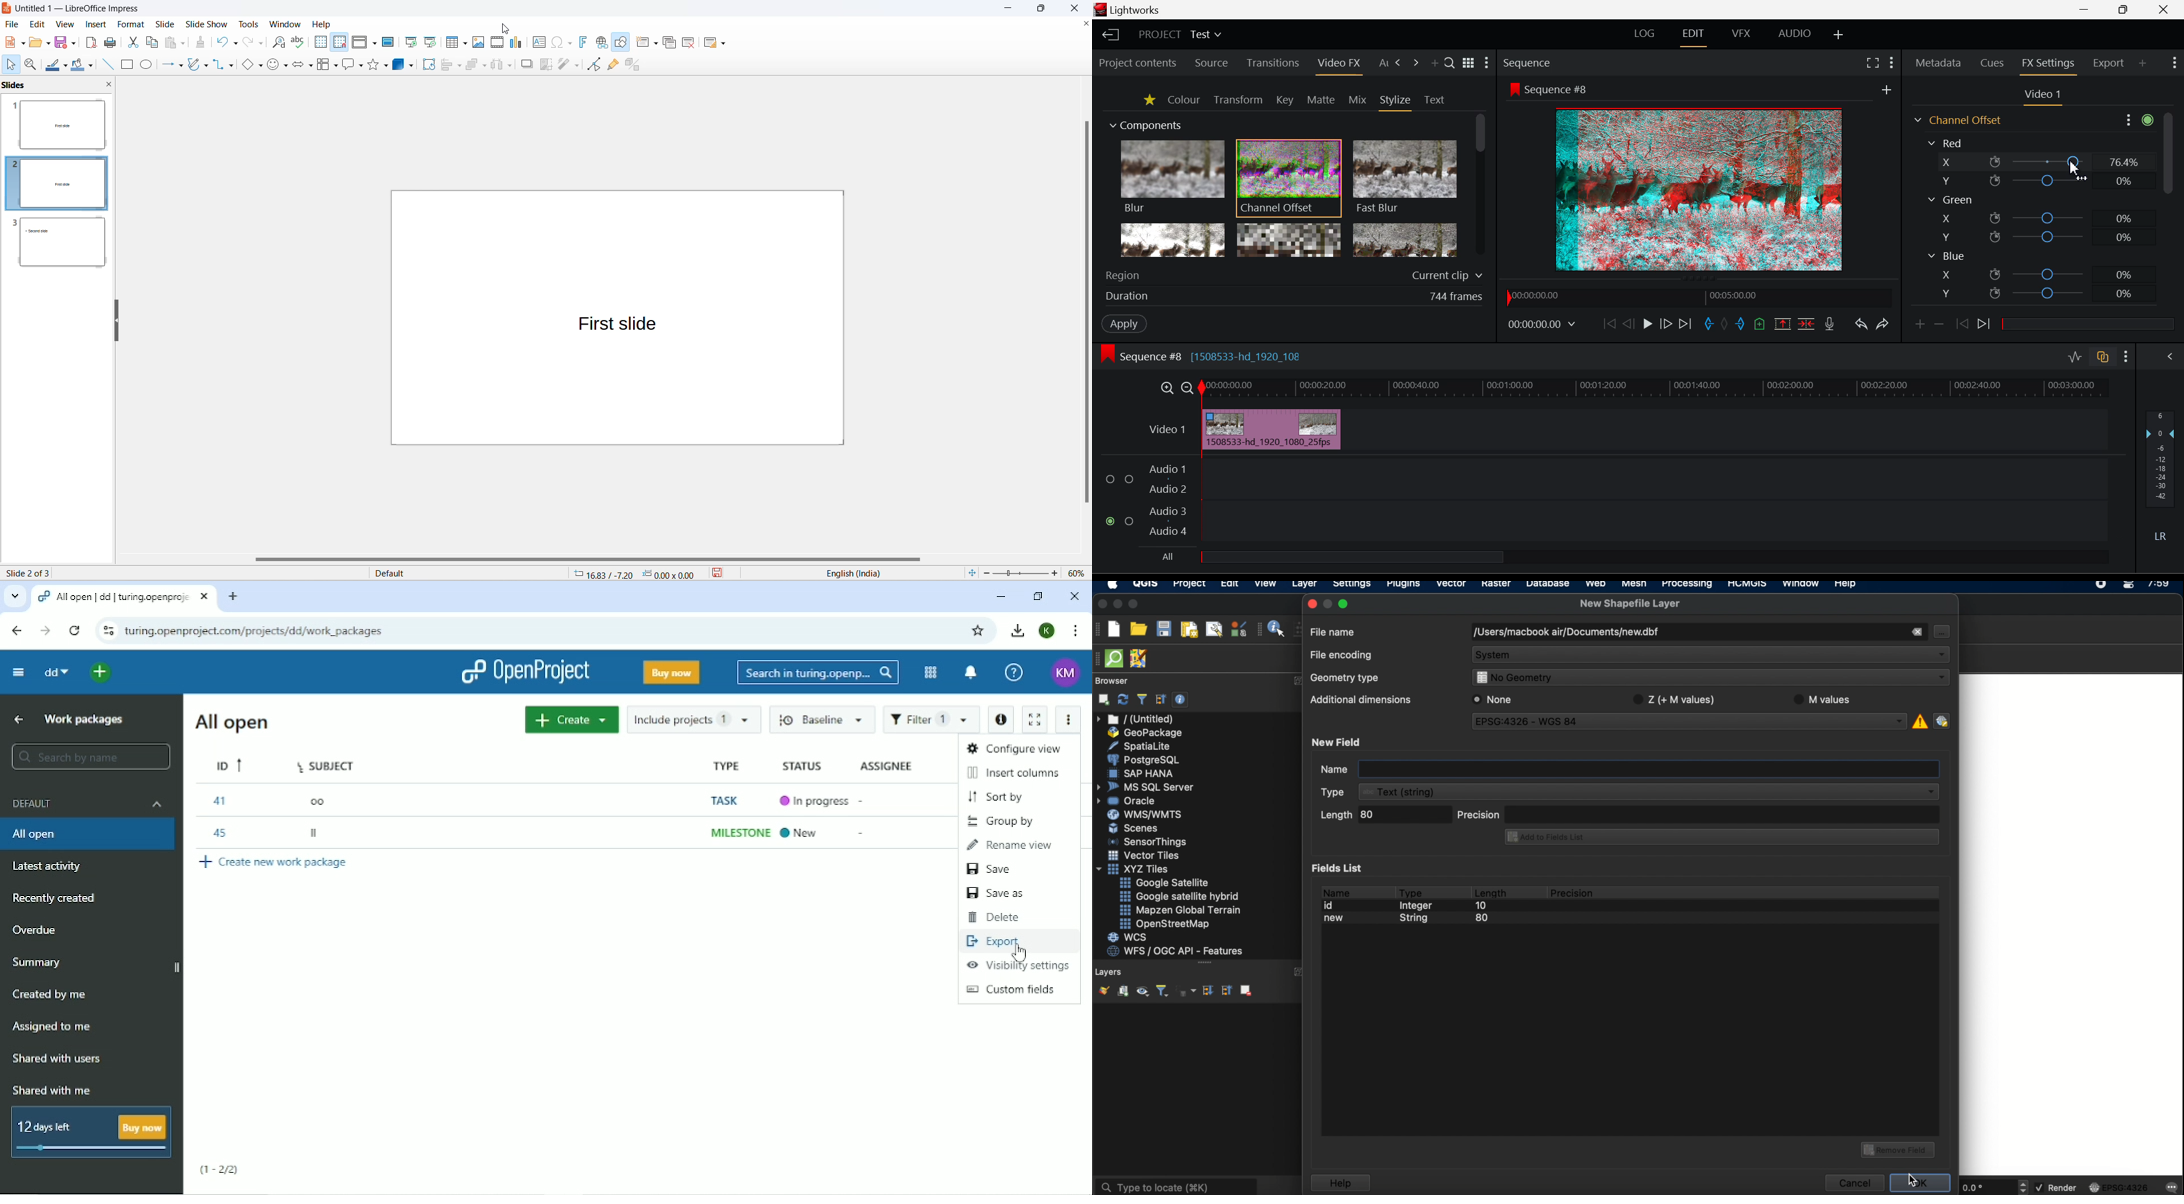 This screenshot has width=2184, height=1204. What do you see at coordinates (1693, 38) in the screenshot?
I see `Edit Layout Open` at bounding box center [1693, 38].